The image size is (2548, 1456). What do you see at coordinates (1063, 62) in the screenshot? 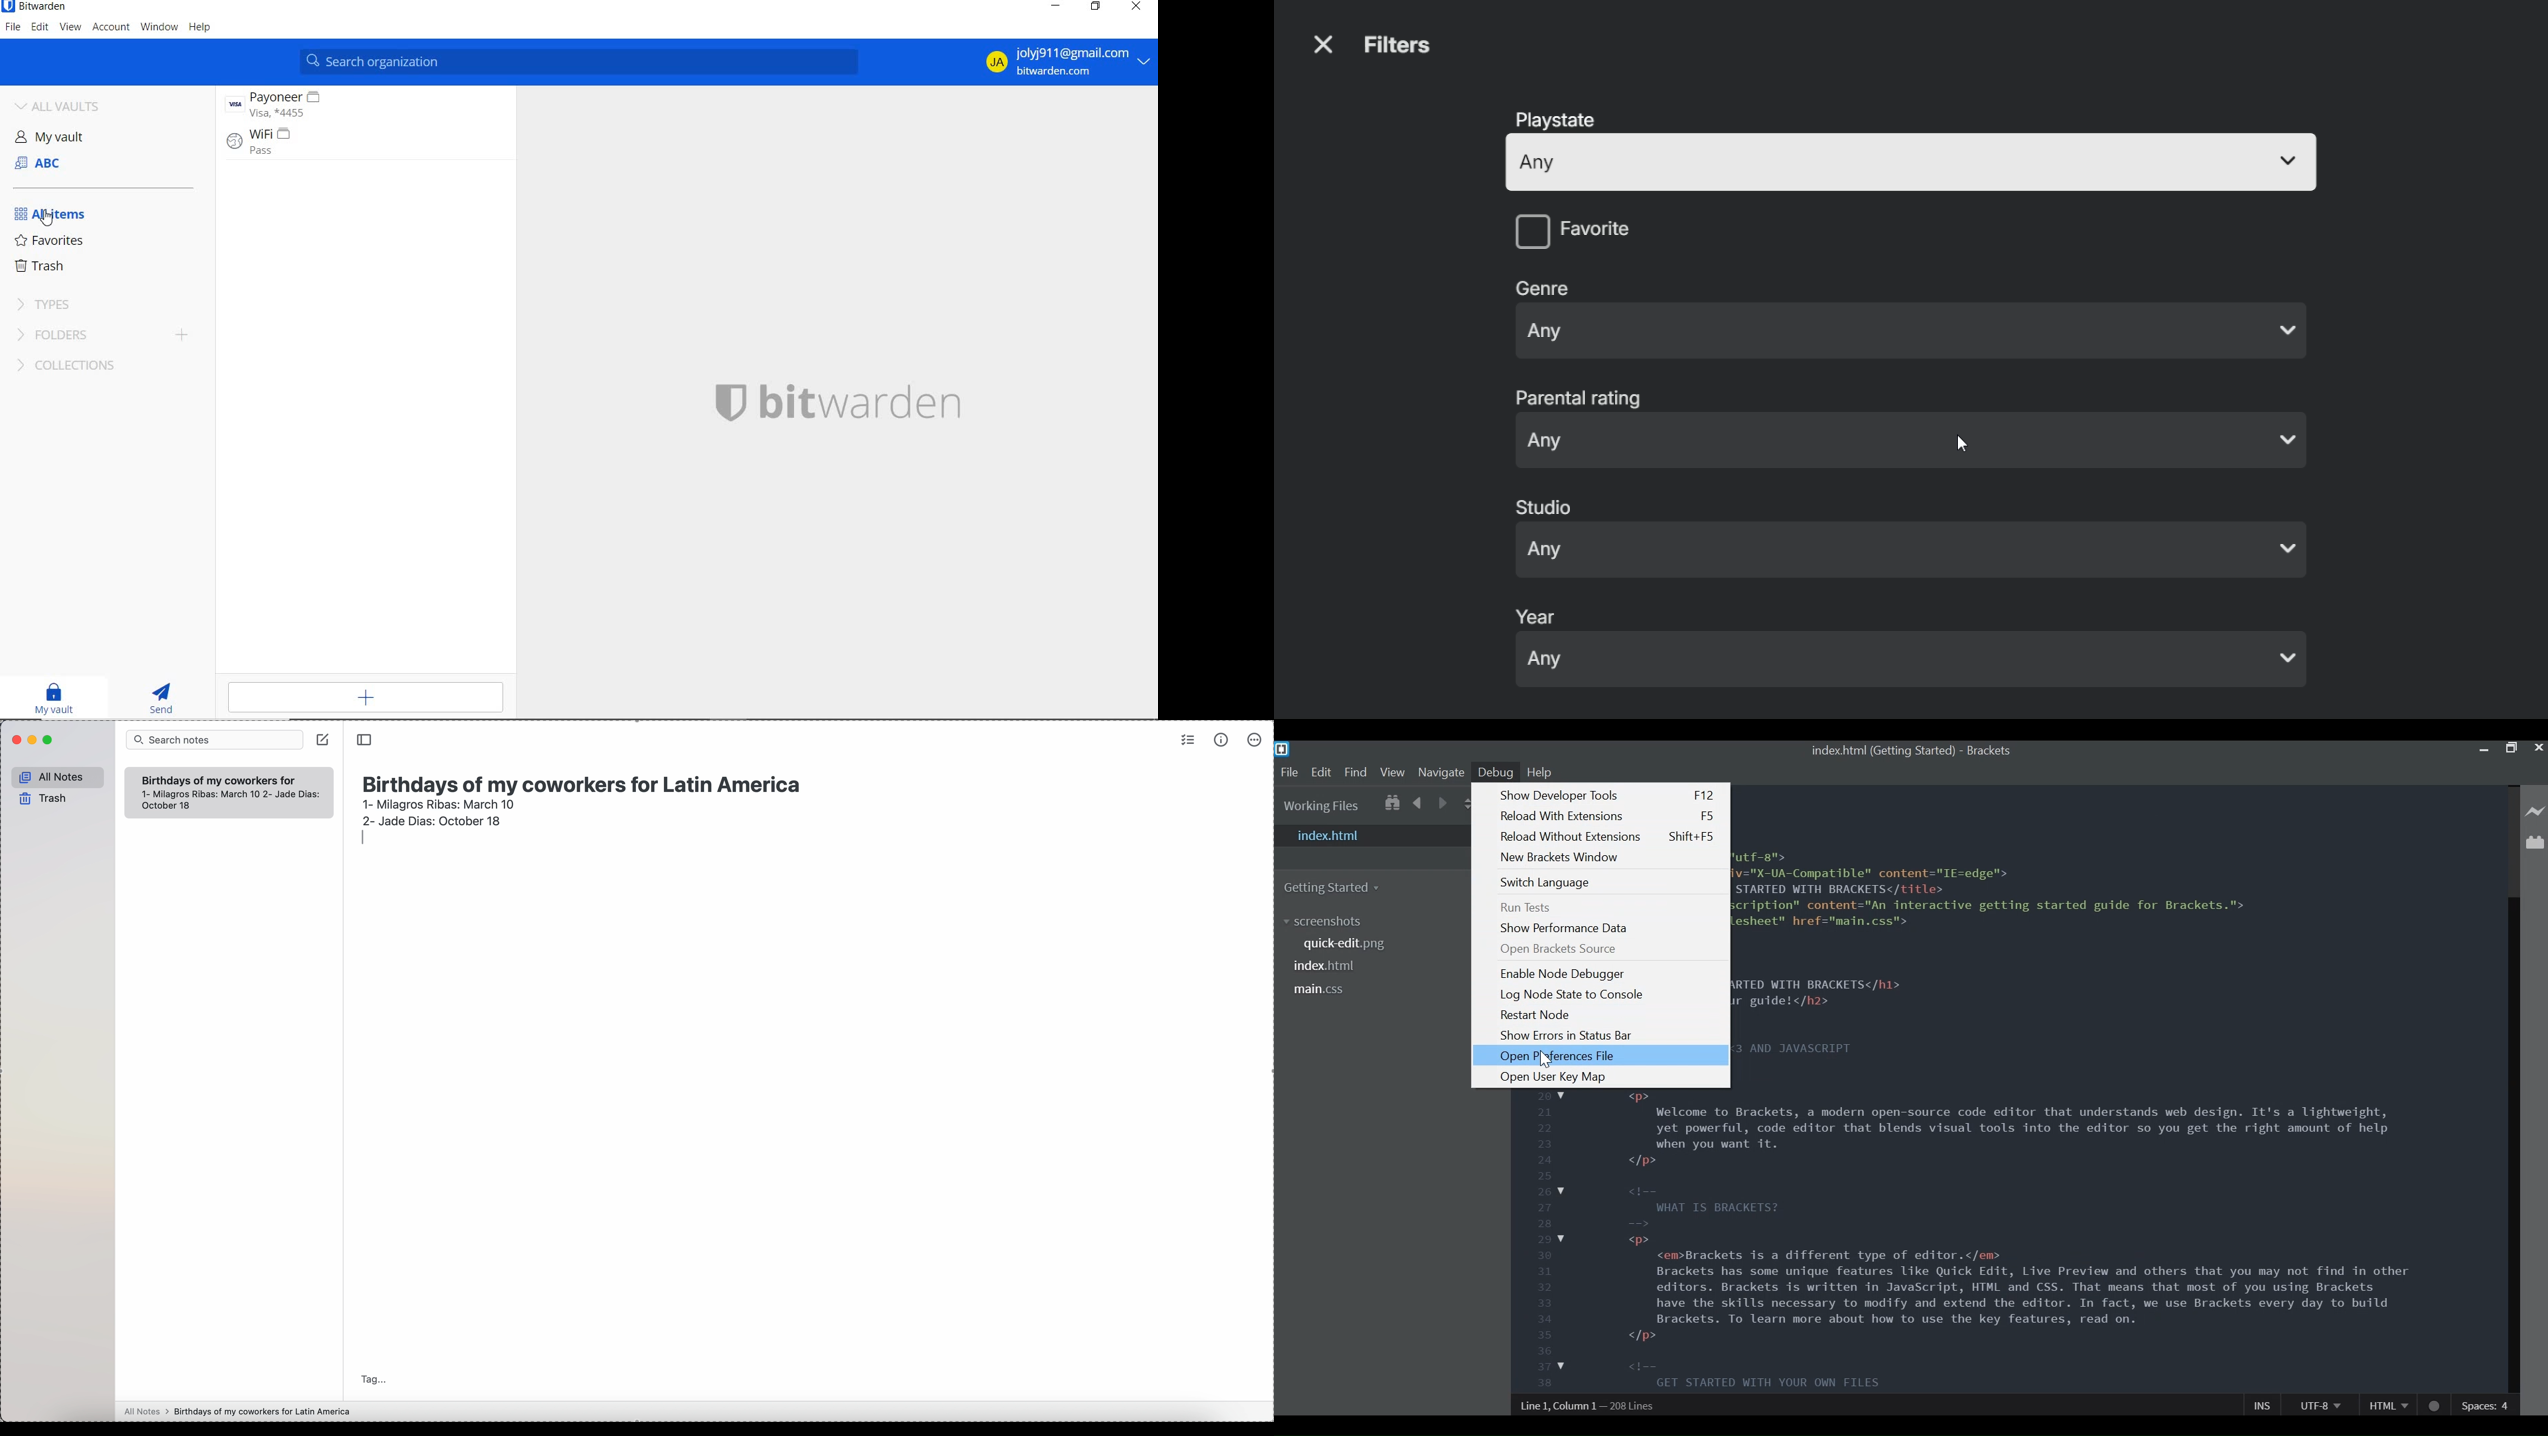
I see `ACCOUNT DETAILS AND OPTIONS` at bounding box center [1063, 62].